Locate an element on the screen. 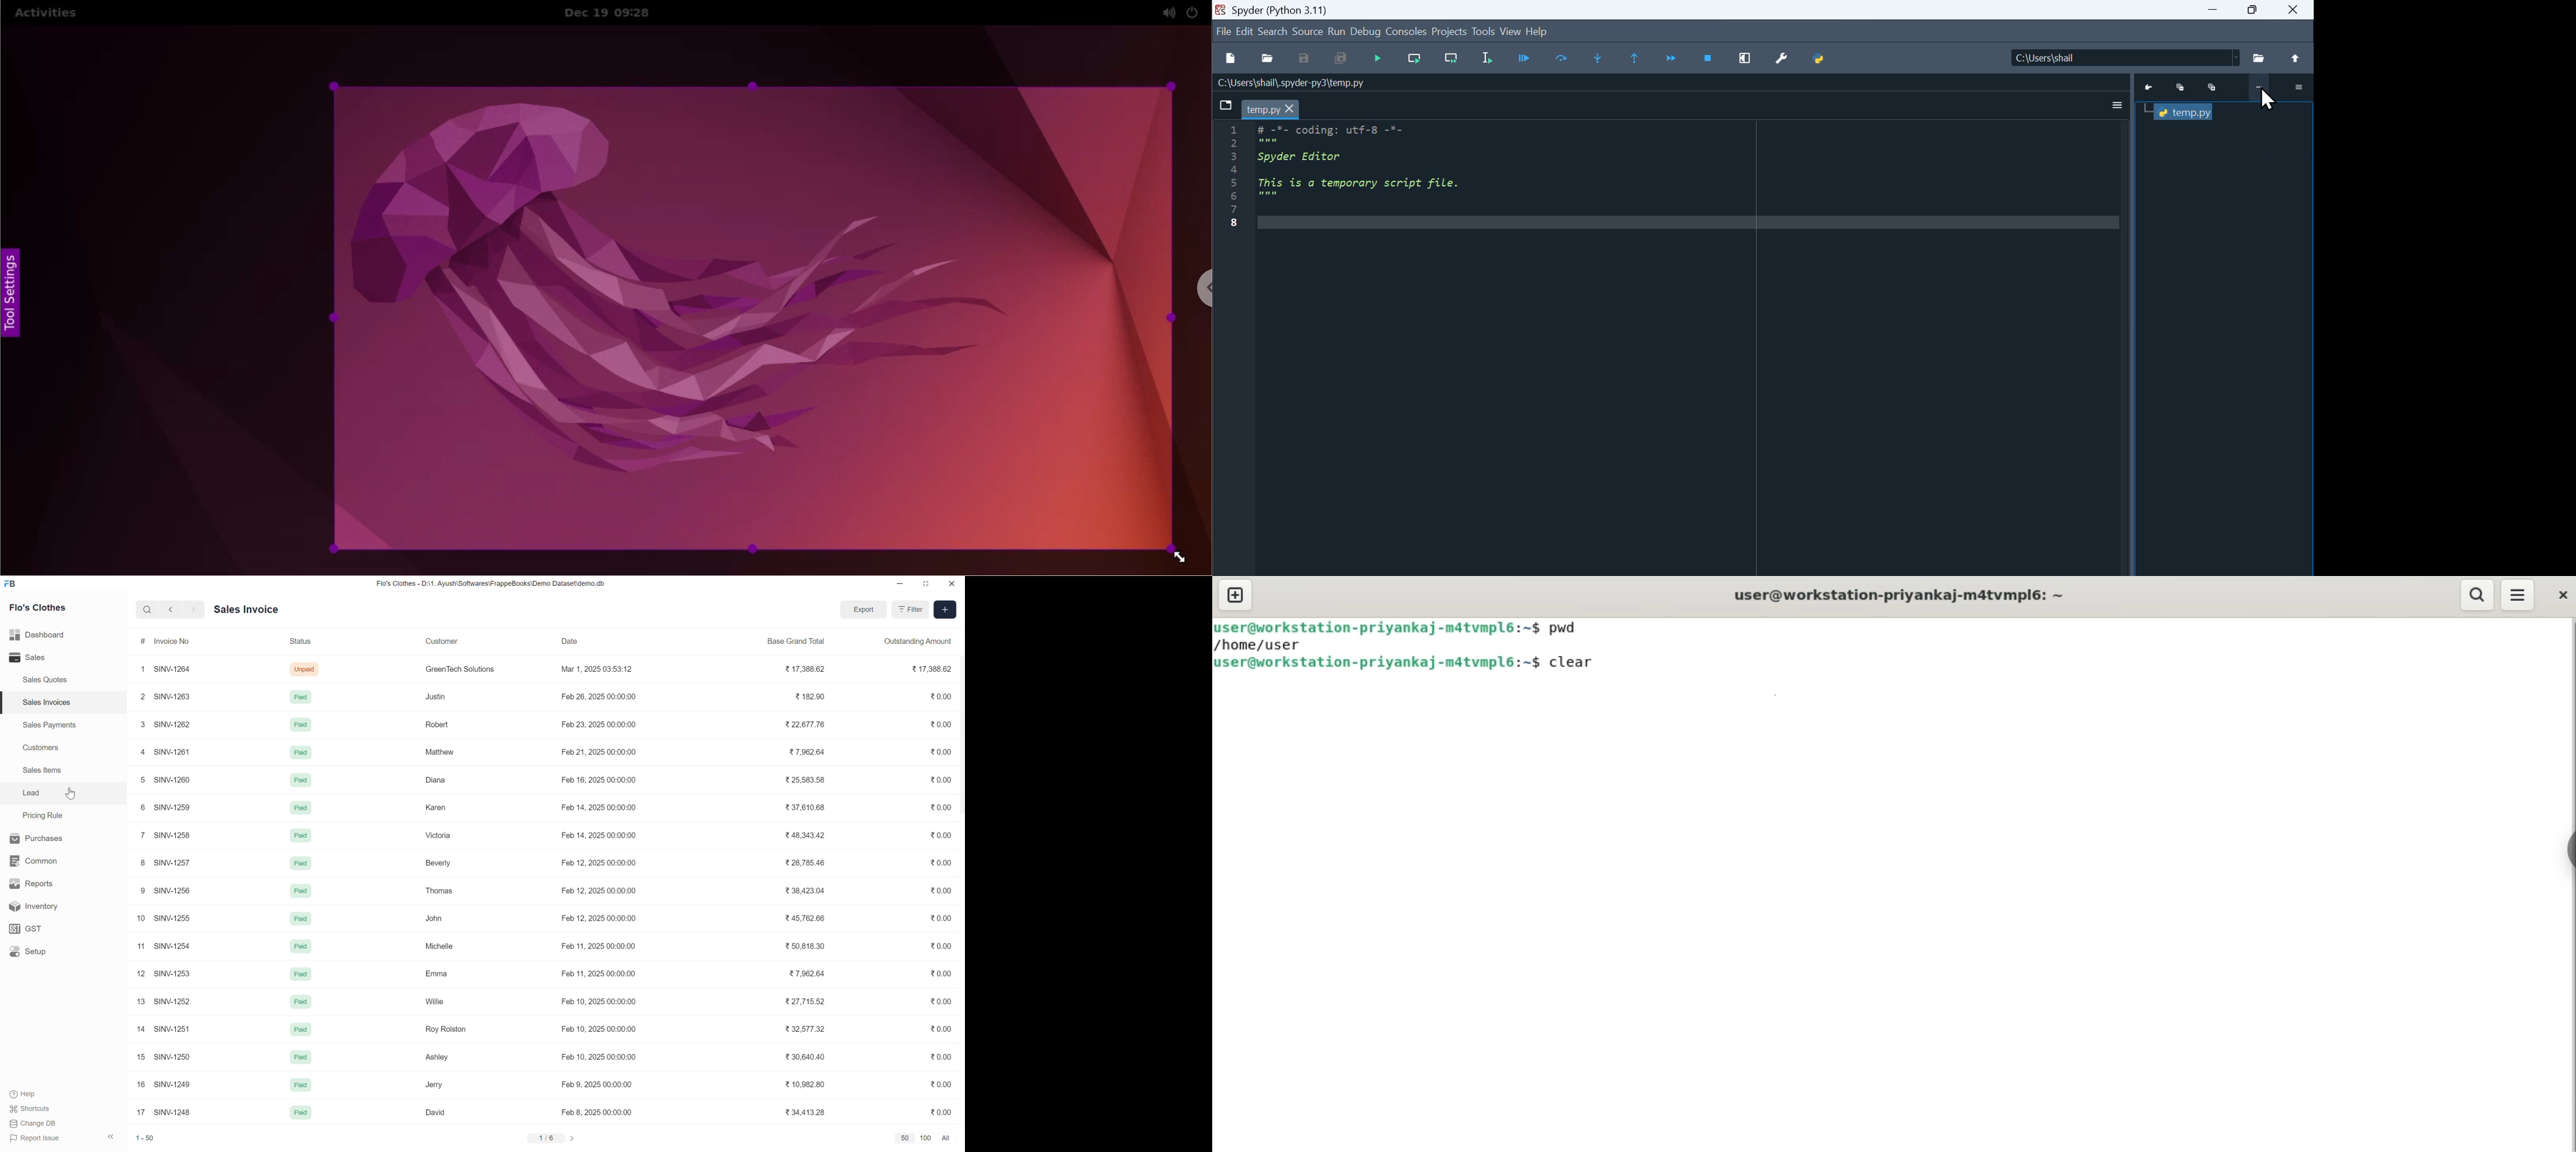 The image size is (2576, 1176). file is located at coordinates (1223, 33).